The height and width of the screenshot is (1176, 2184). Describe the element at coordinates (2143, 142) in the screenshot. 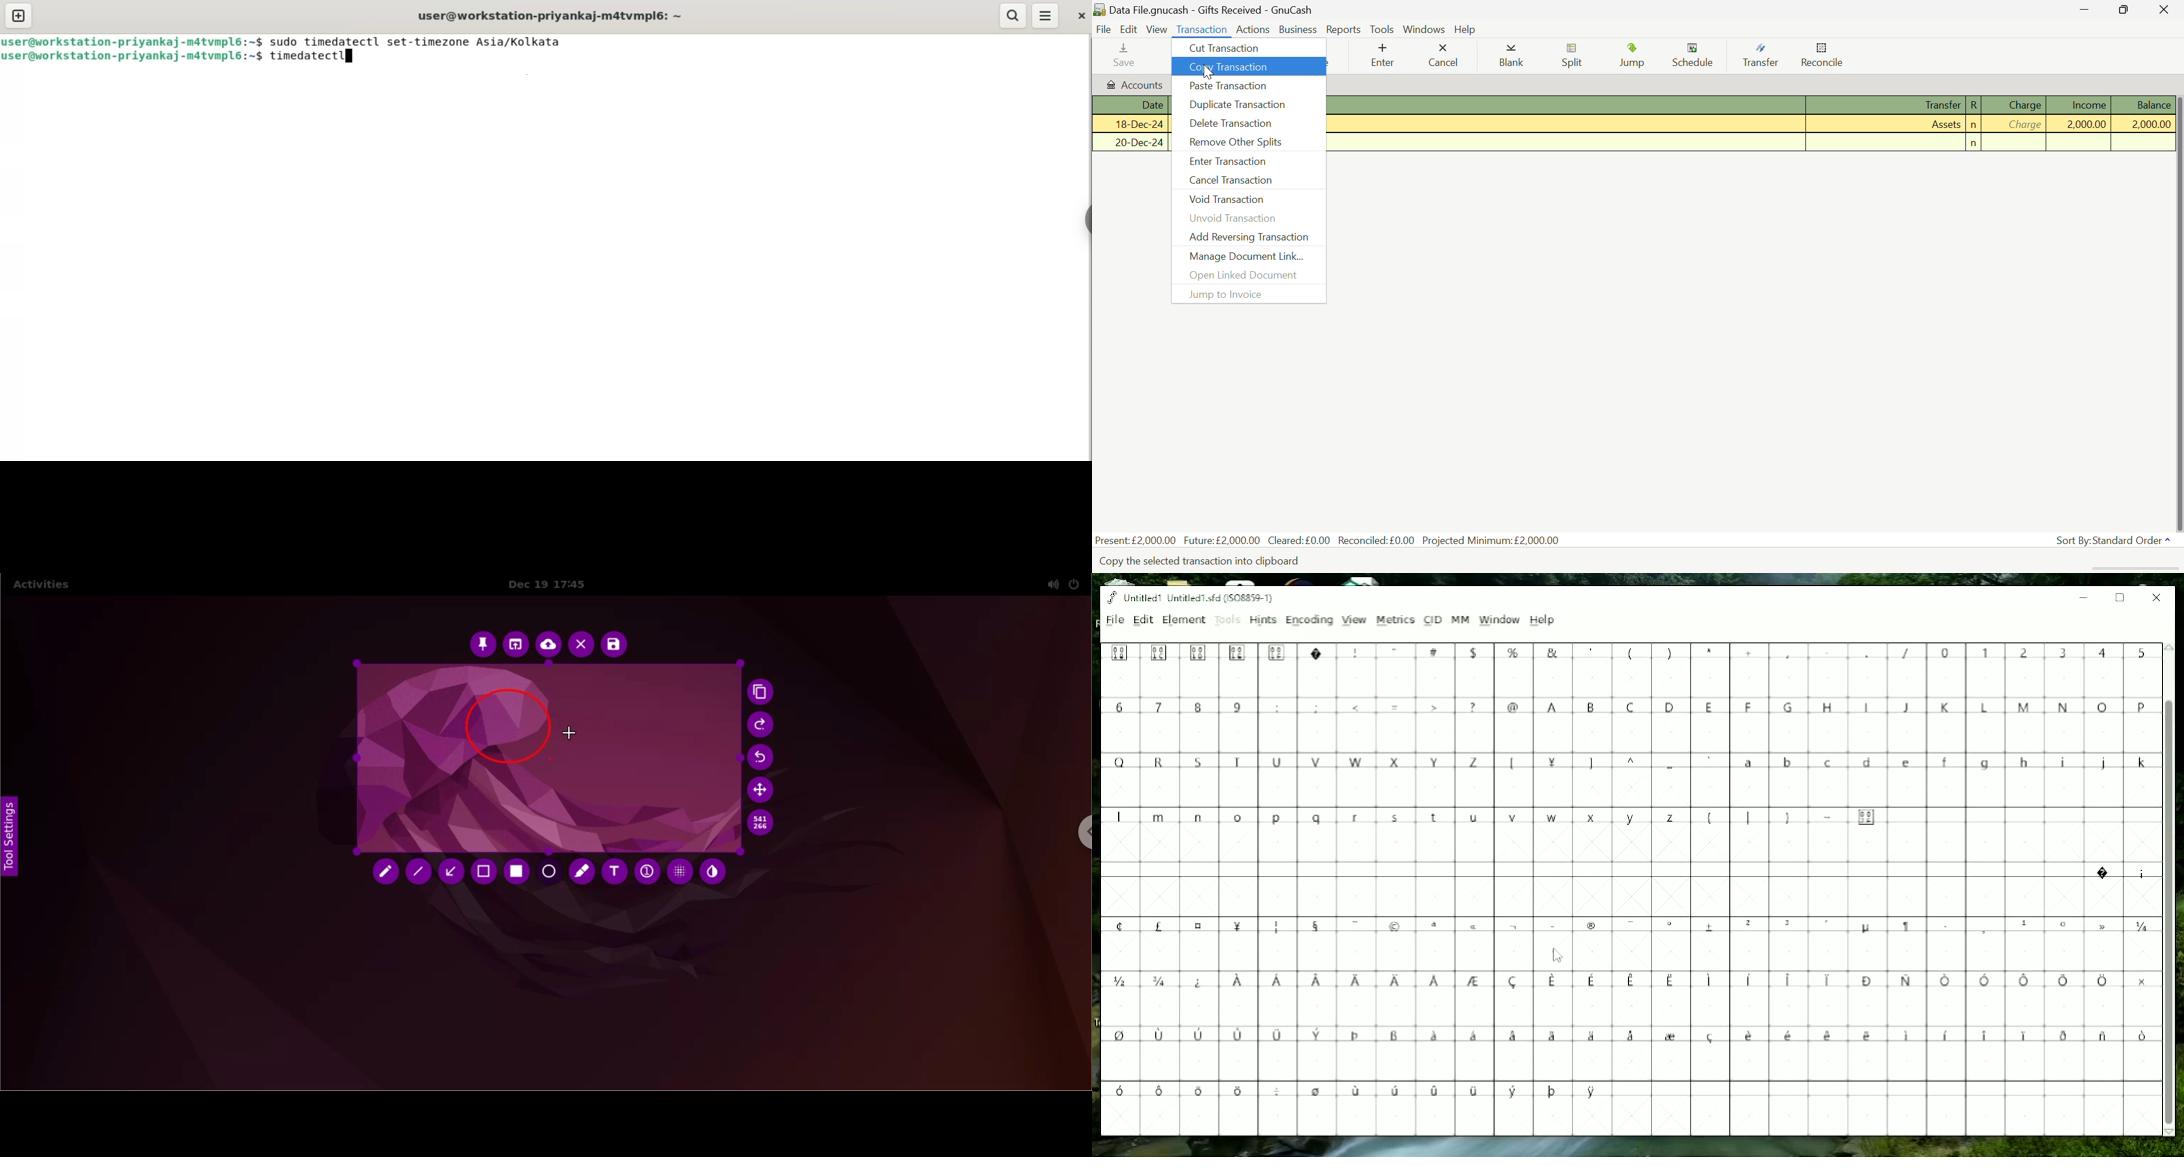

I see `Balance` at that location.